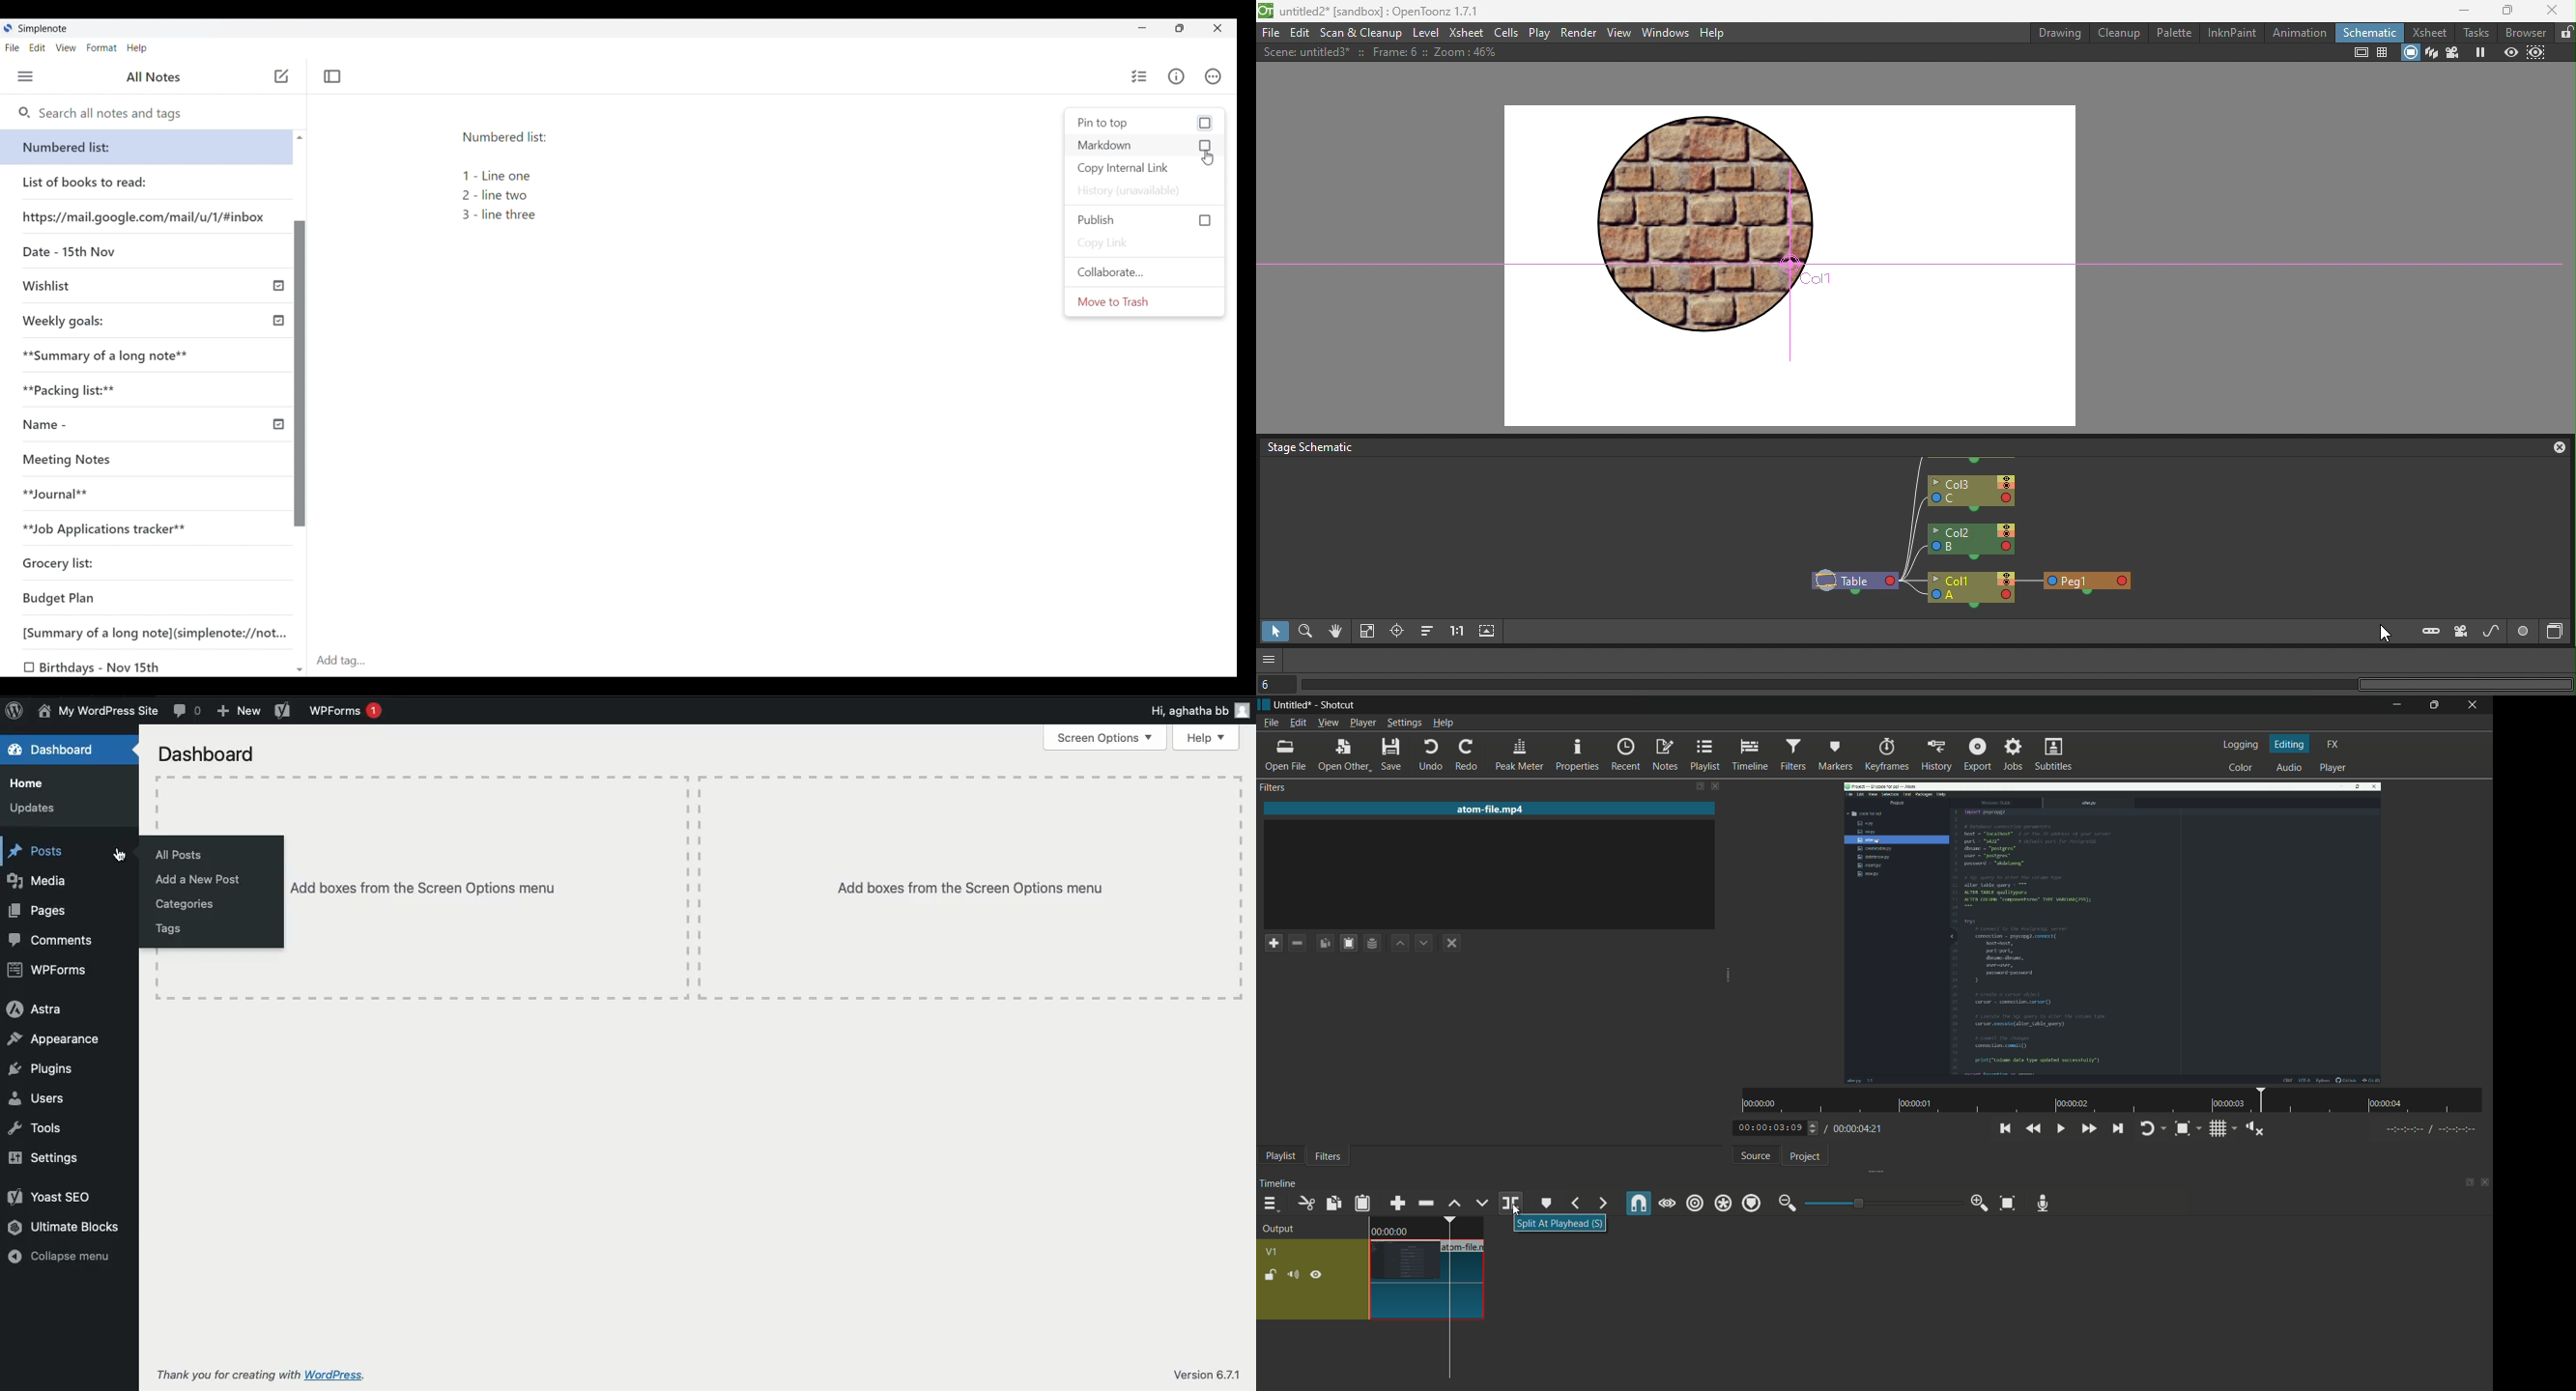  I want to click on paste filters, so click(1347, 943).